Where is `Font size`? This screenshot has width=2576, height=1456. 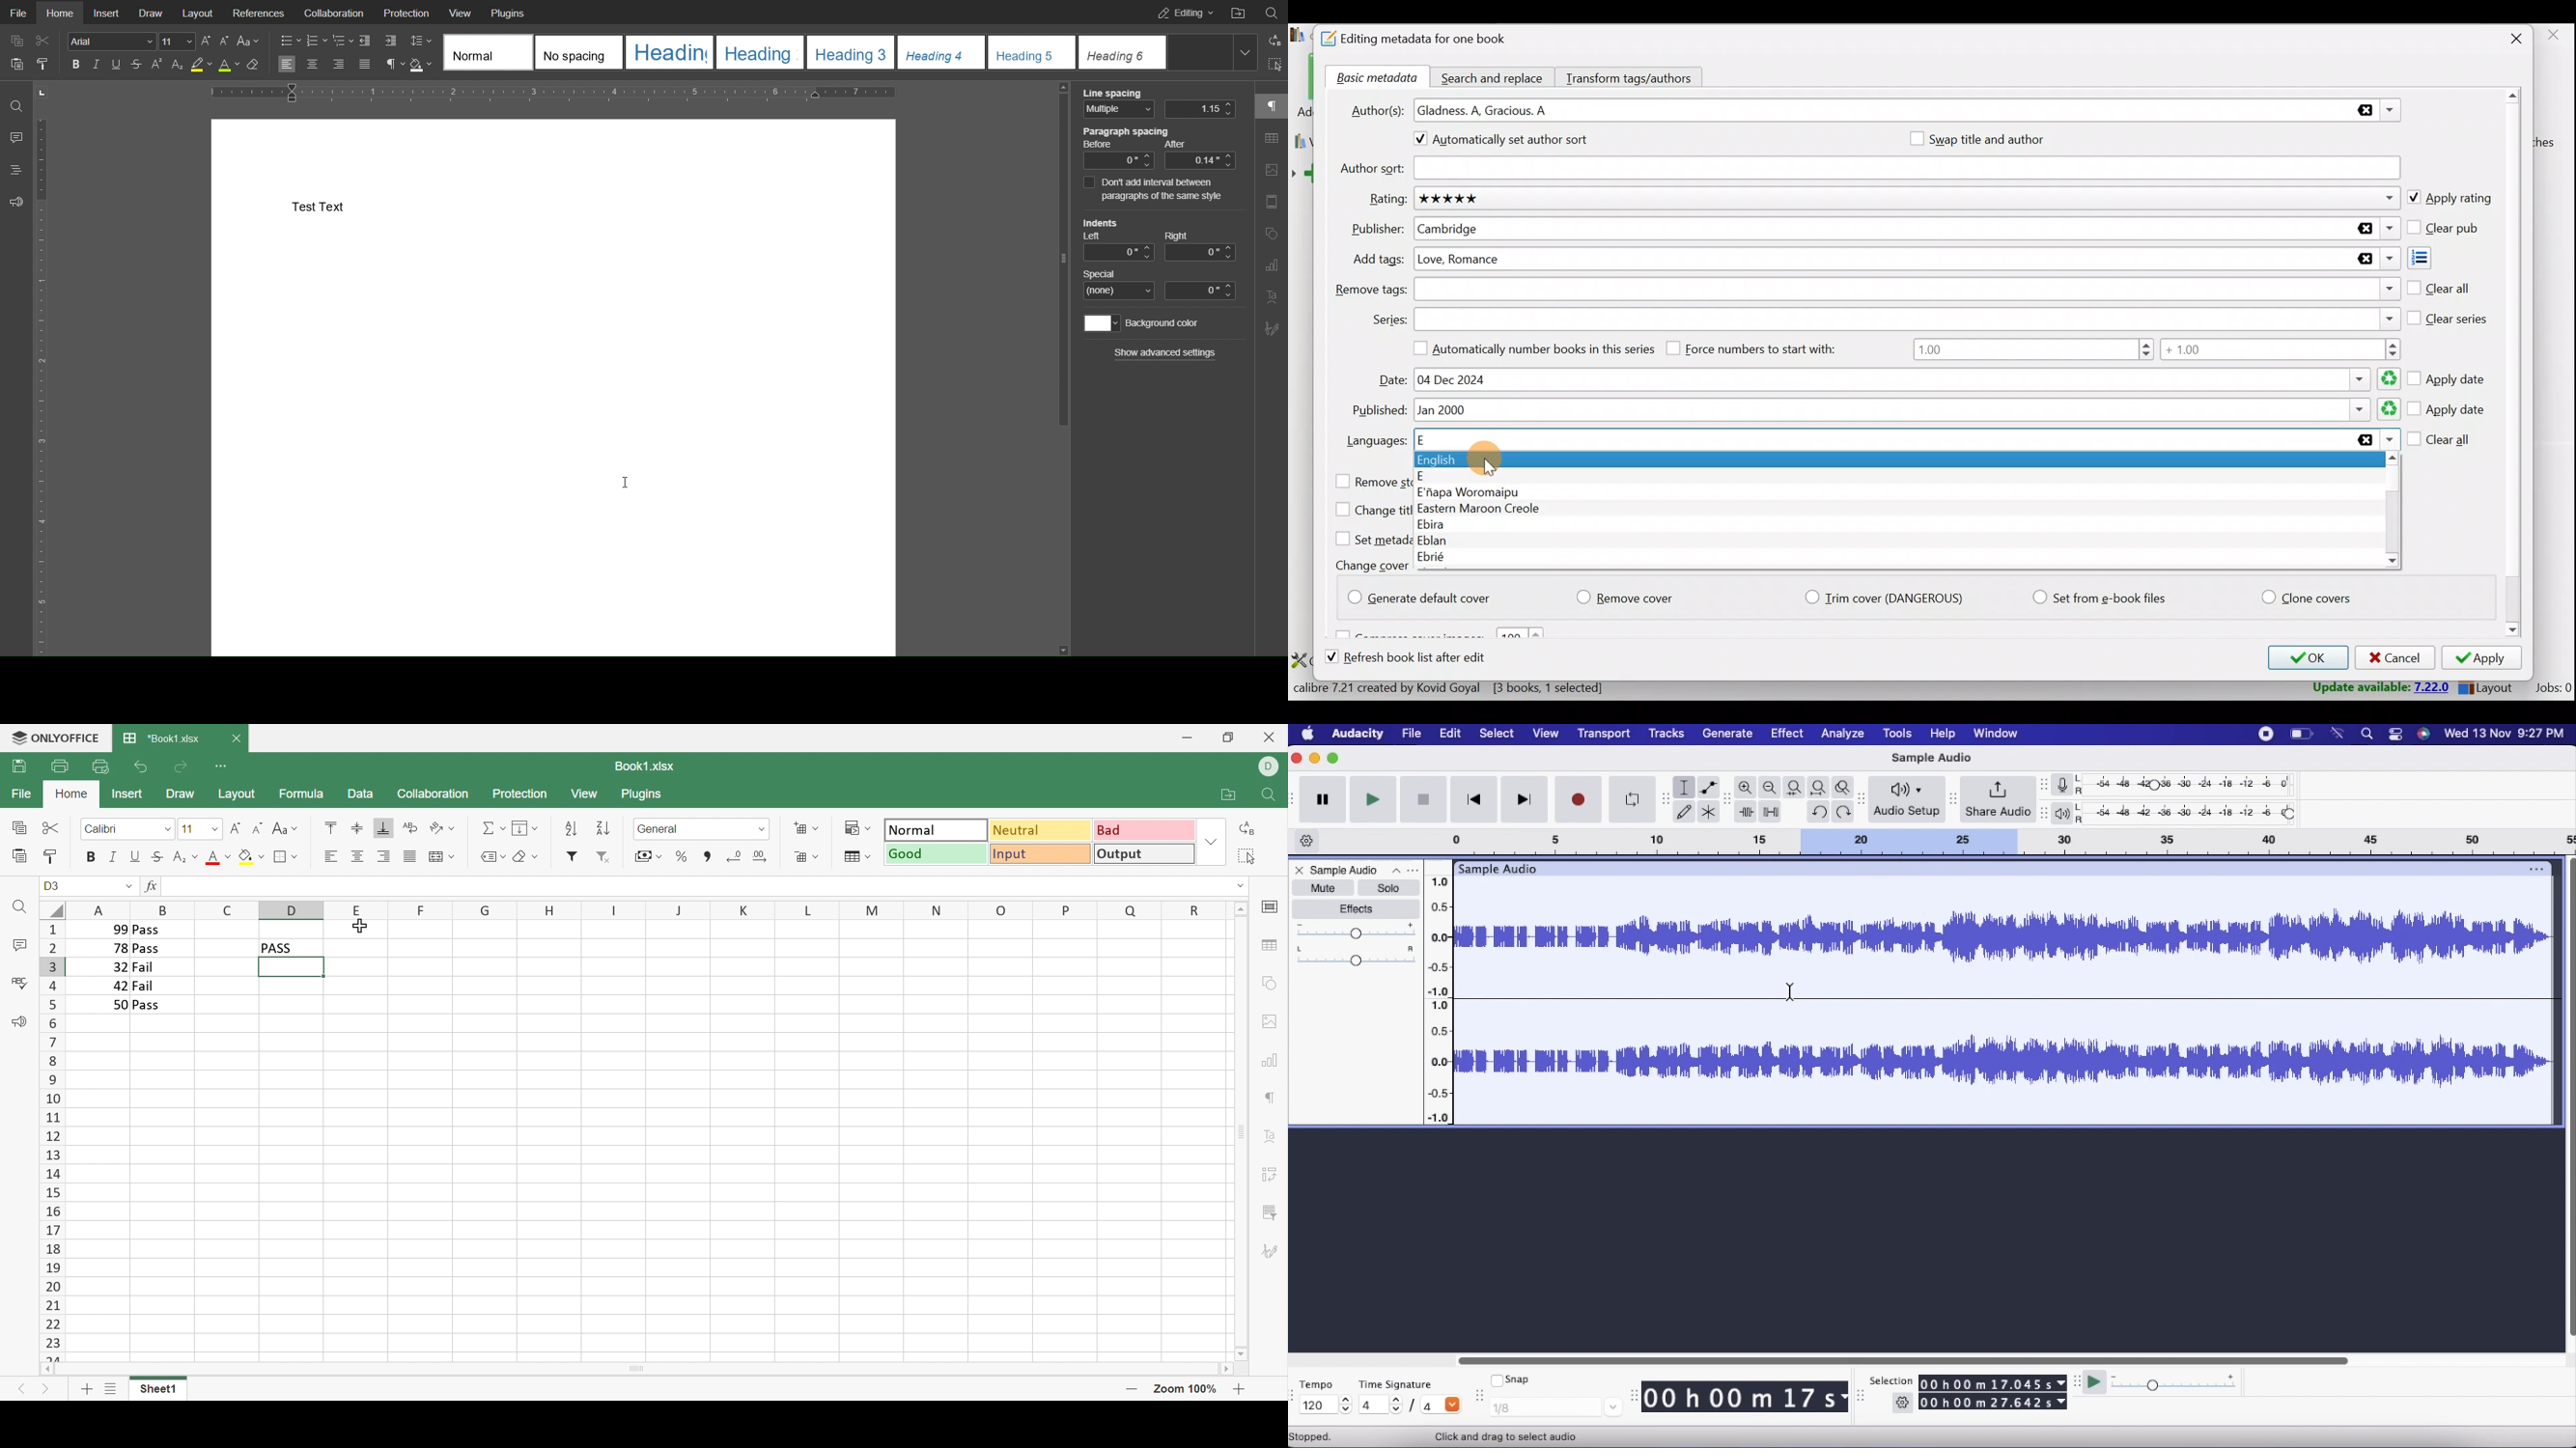 Font size is located at coordinates (199, 829).